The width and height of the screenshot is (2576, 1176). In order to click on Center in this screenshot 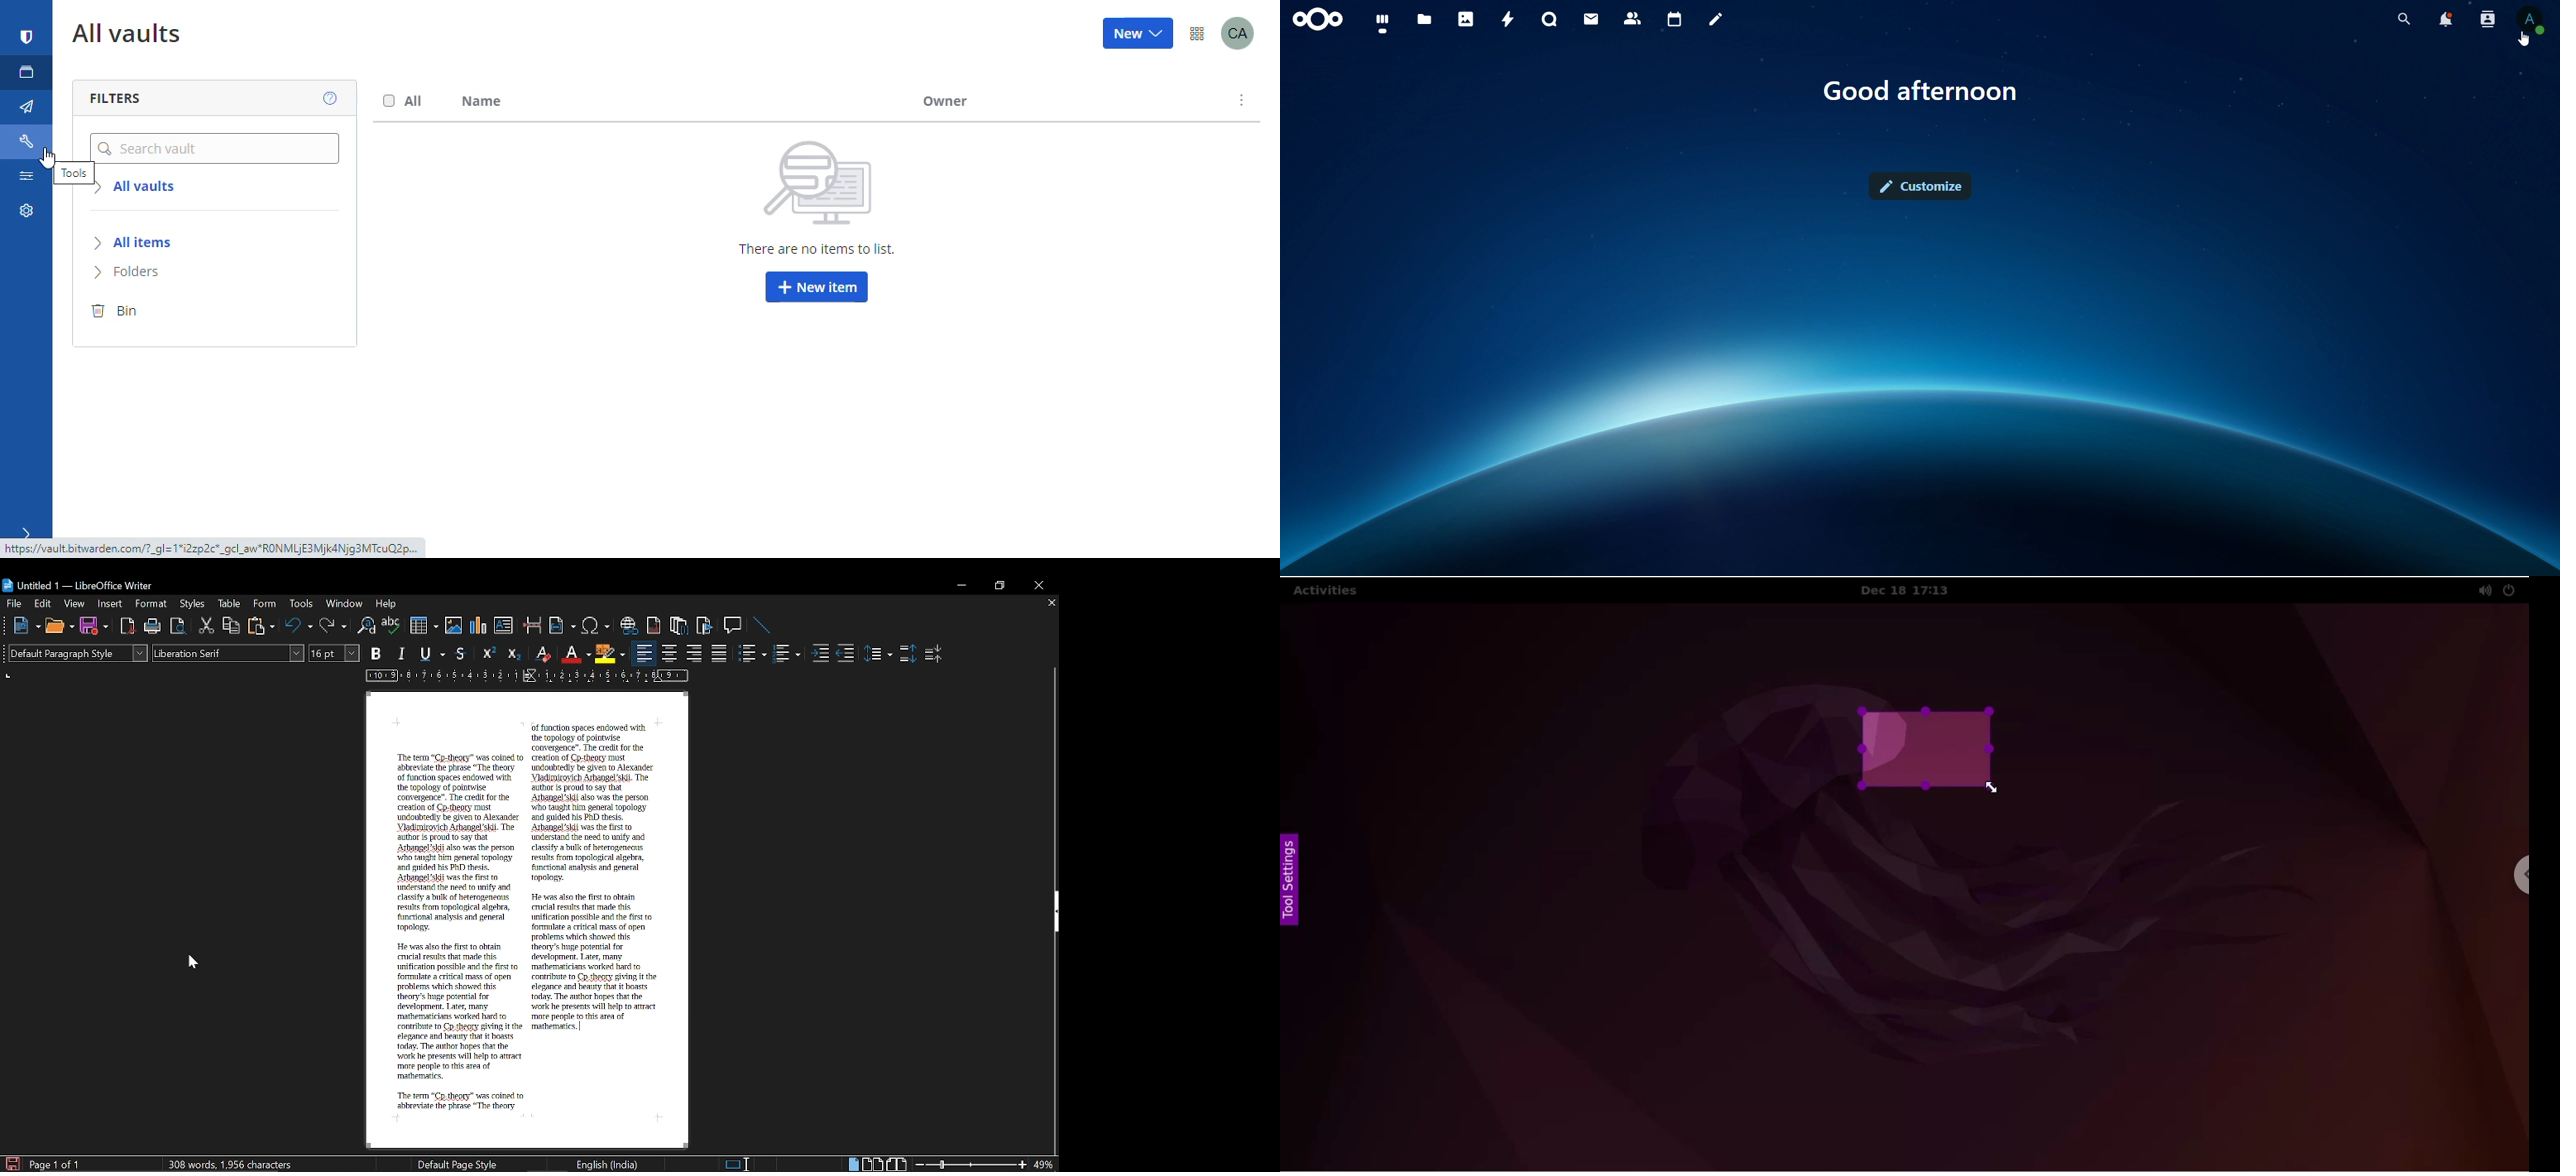, I will do `click(670, 654)`.